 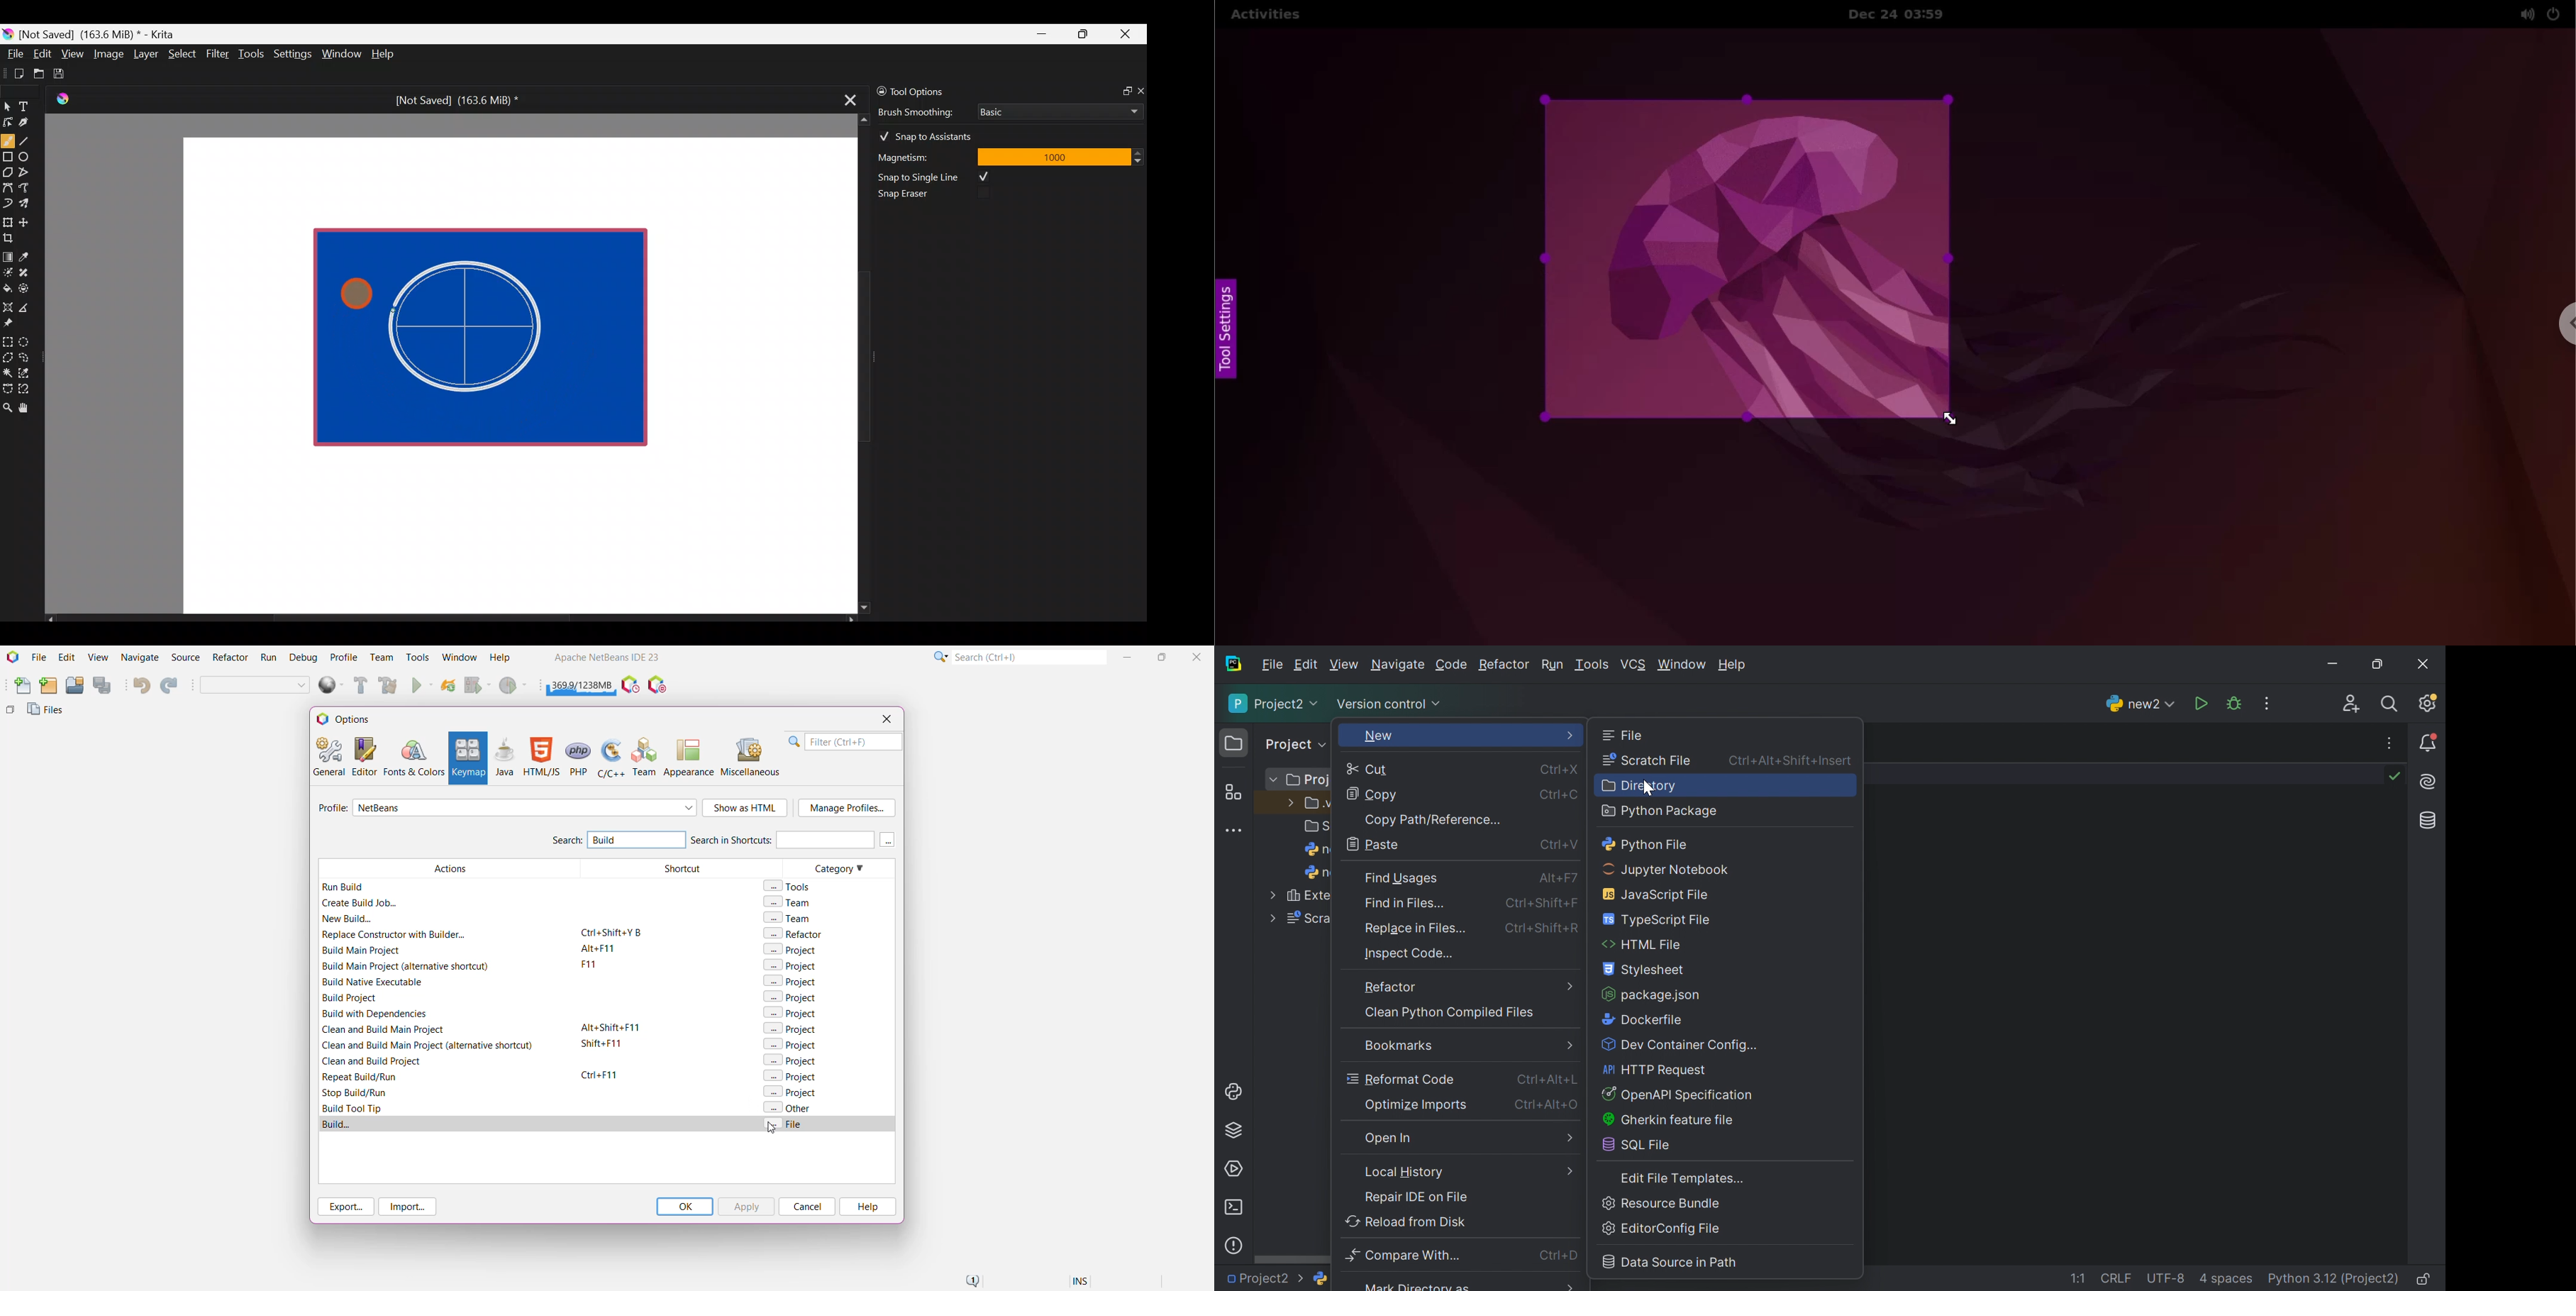 What do you see at coordinates (1569, 1141) in the screenshot?
I see `More` at bounding box center [1569, 1141].